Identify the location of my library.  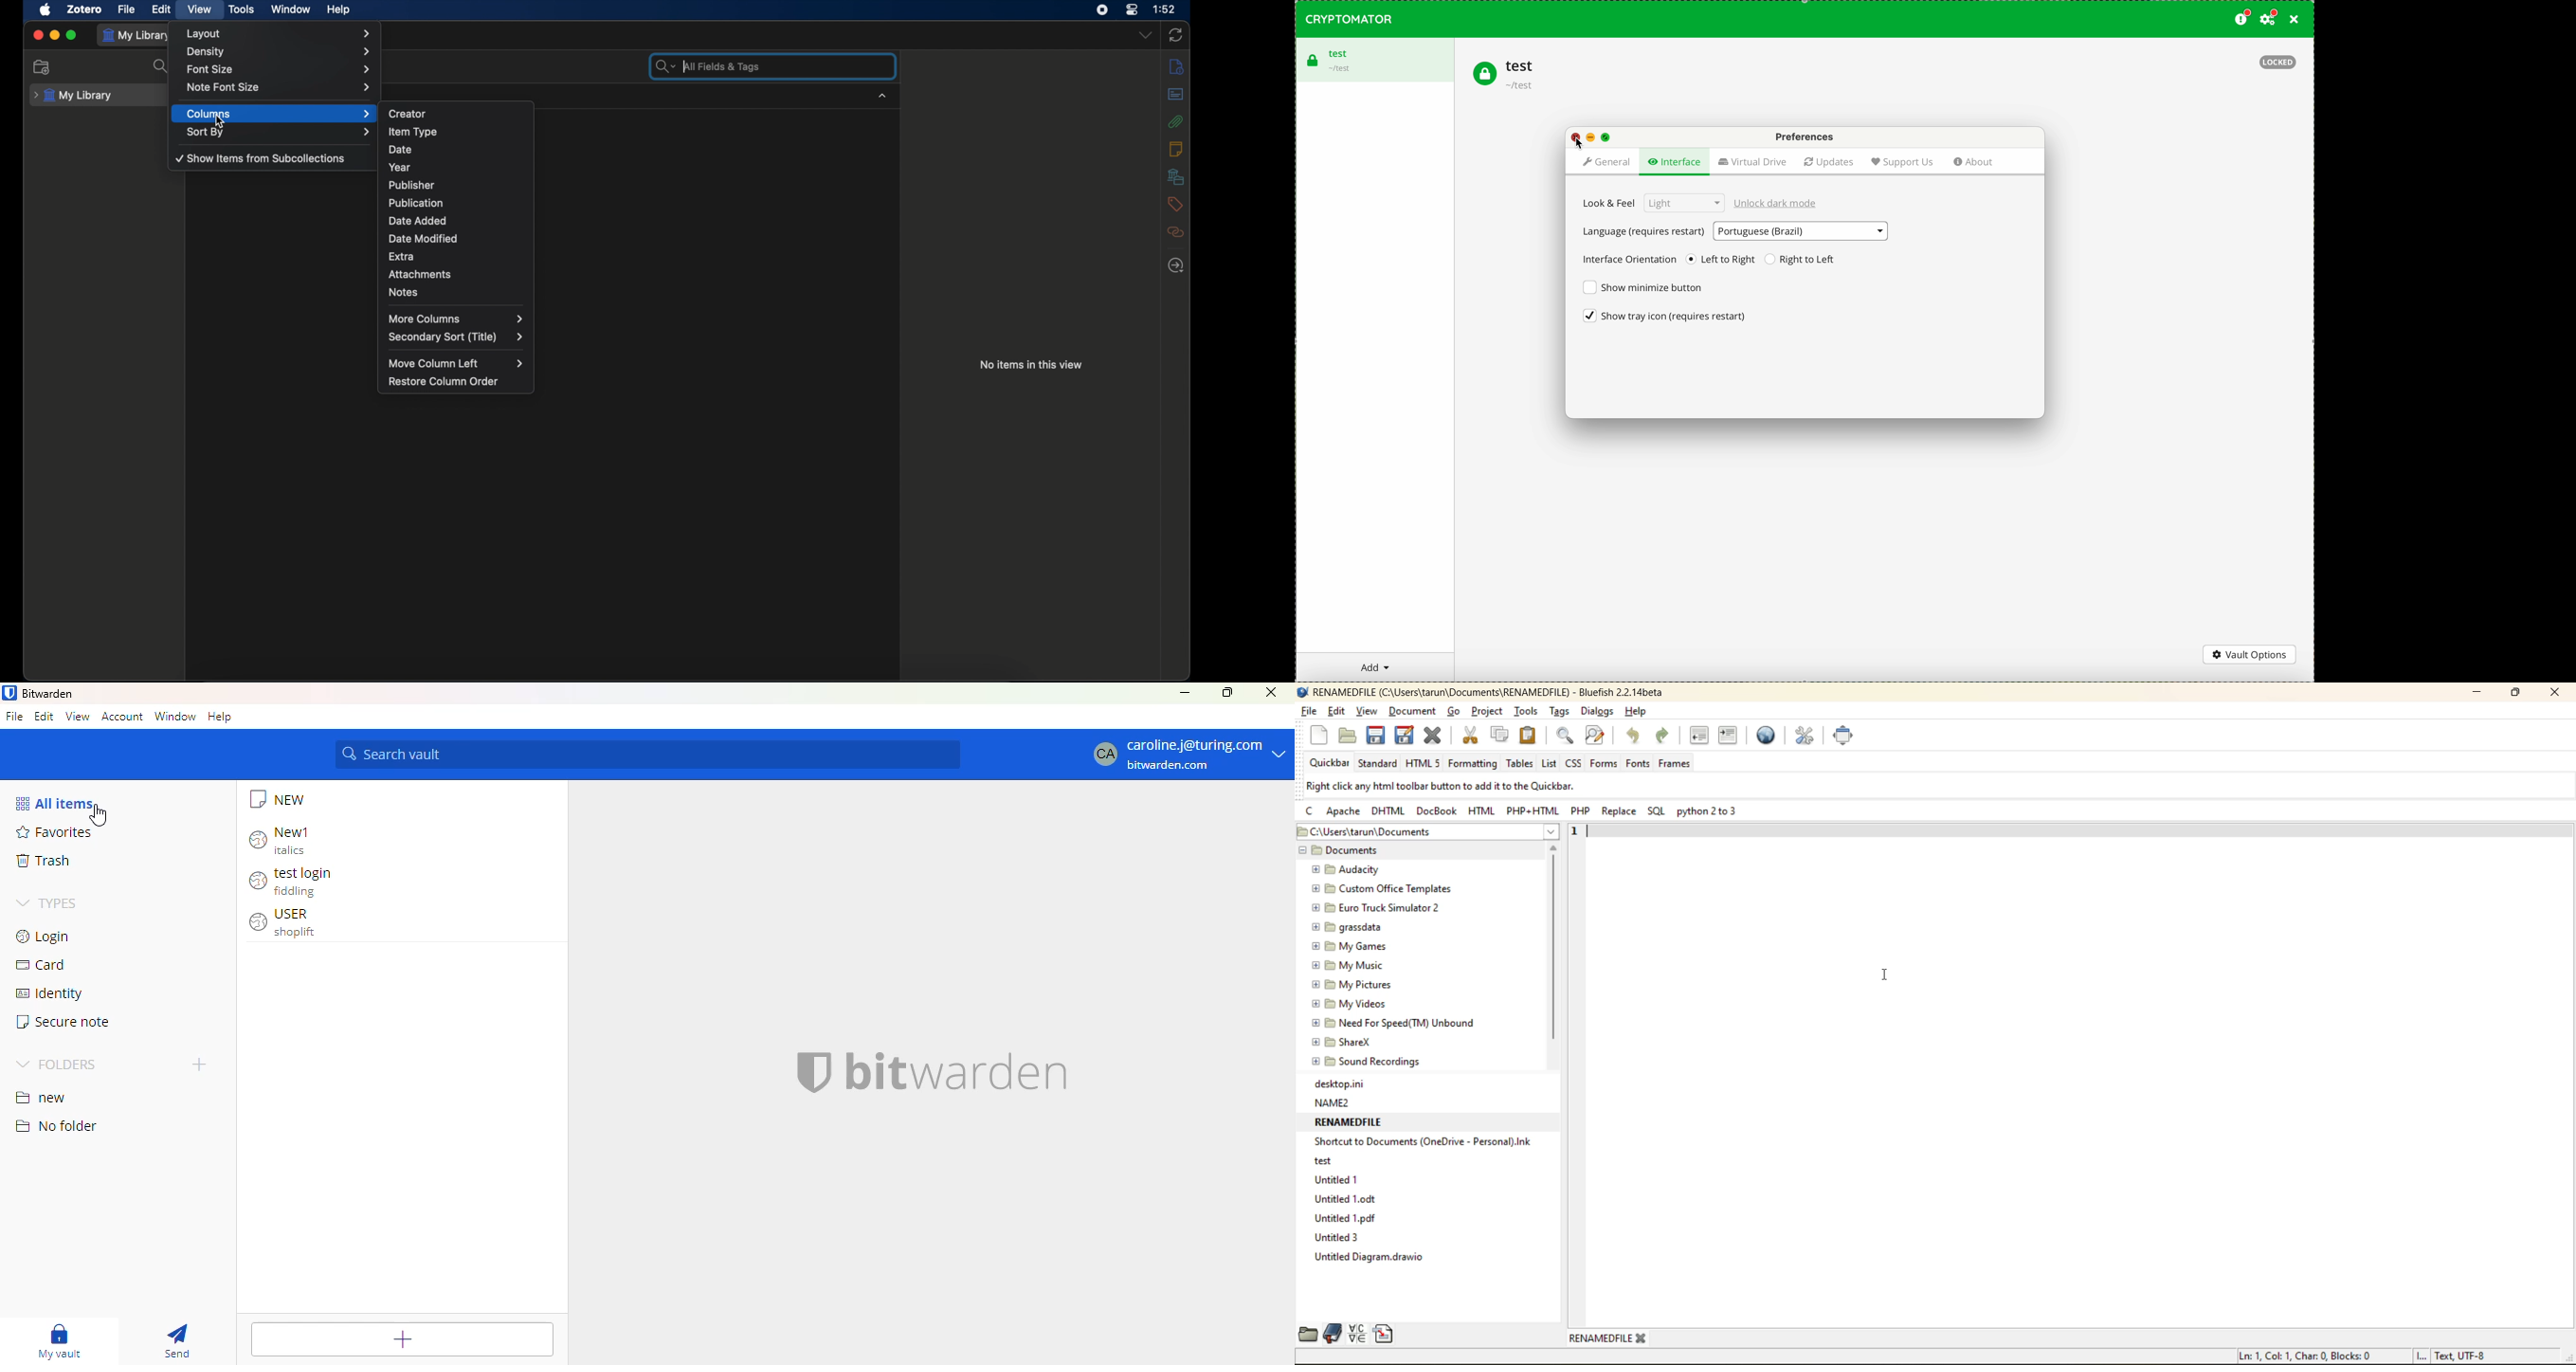
(137, 35).